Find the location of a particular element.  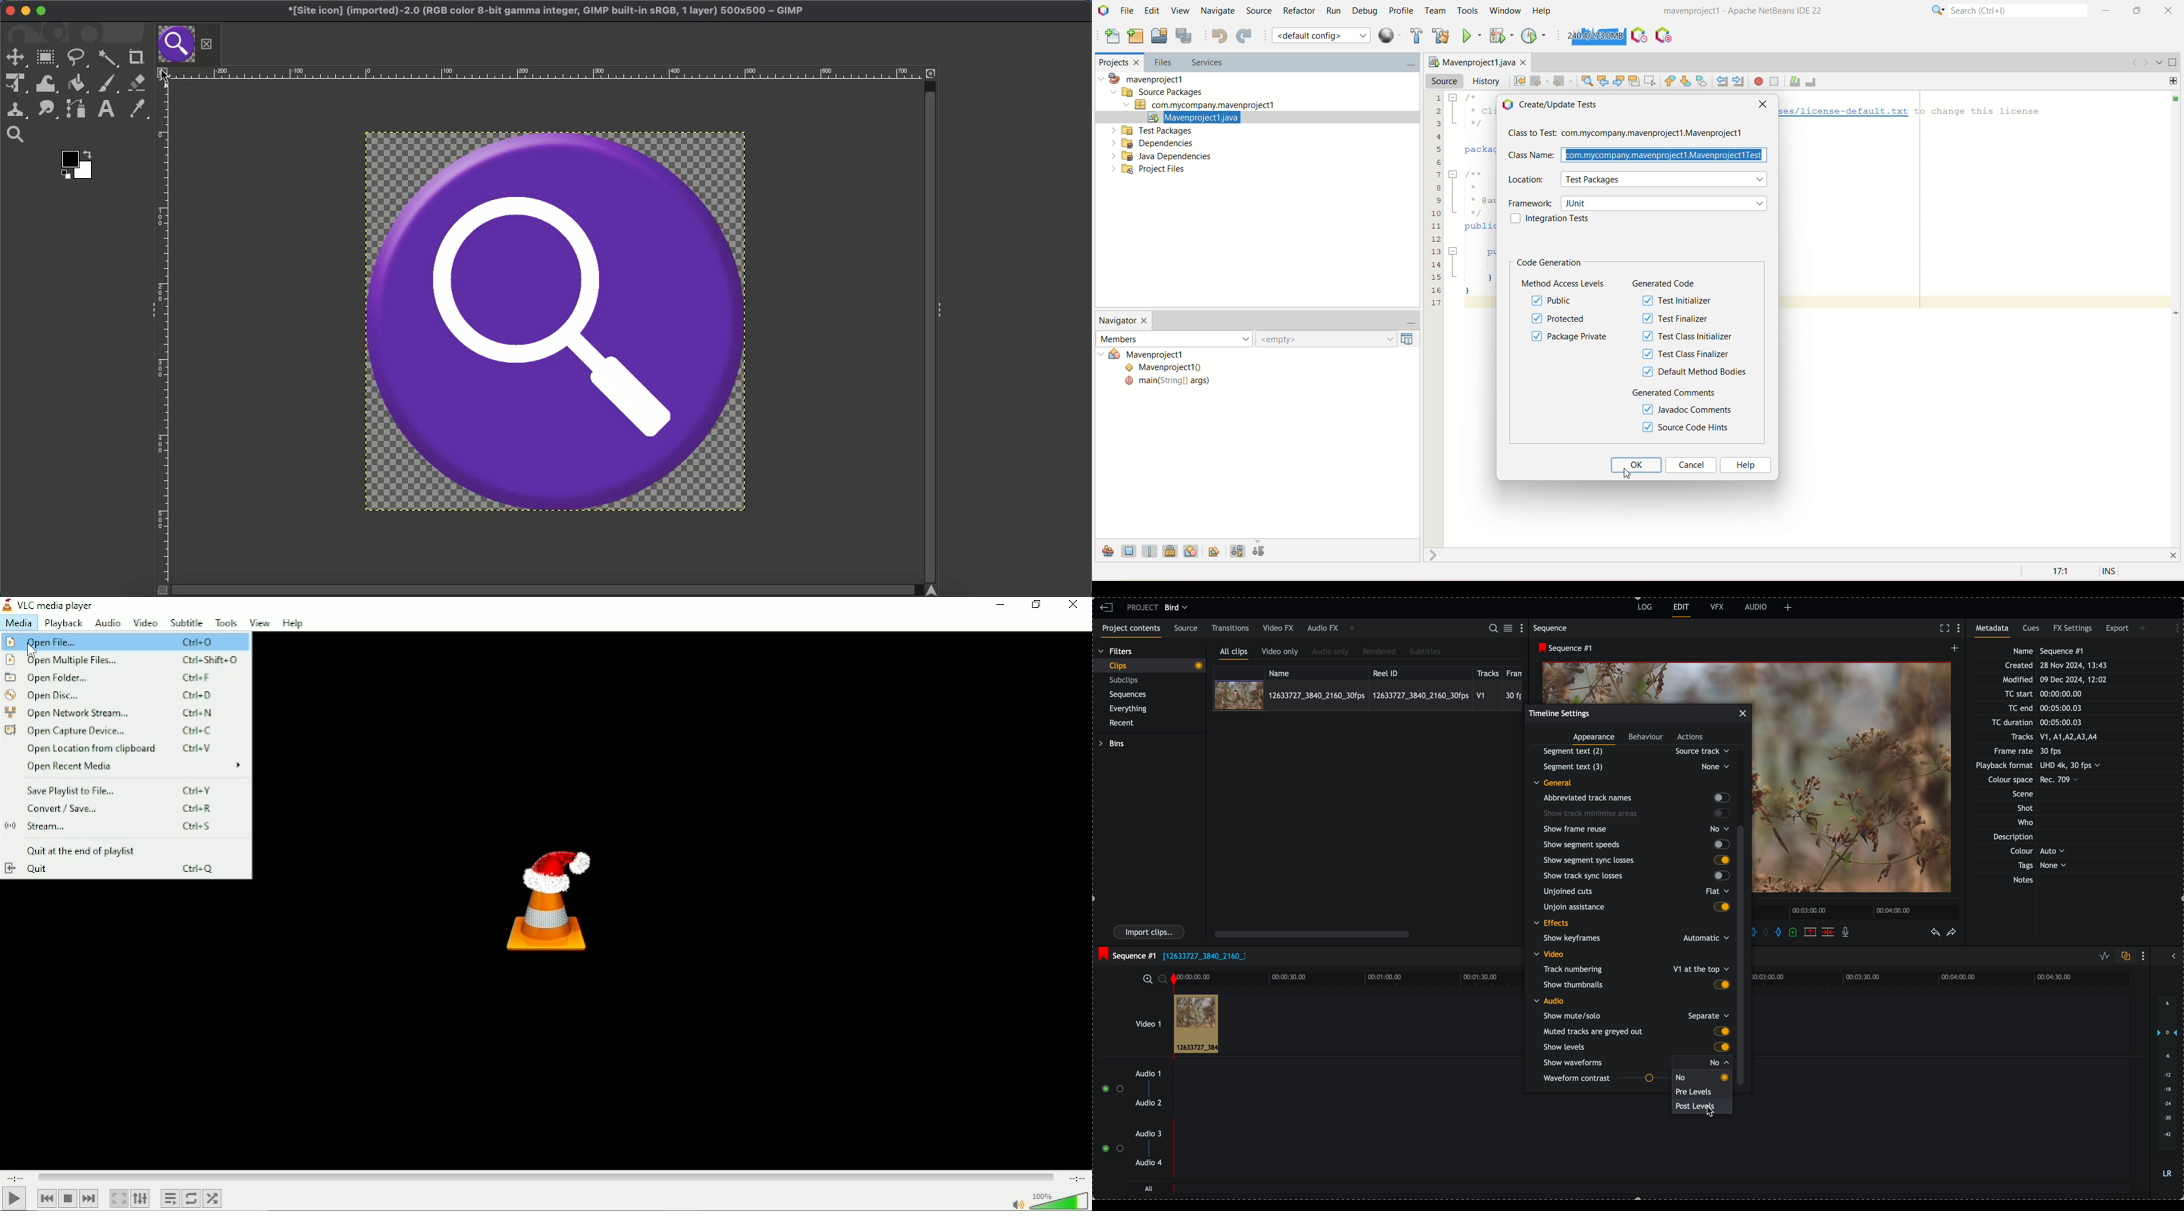

export is located at coordinates (2117, 630).